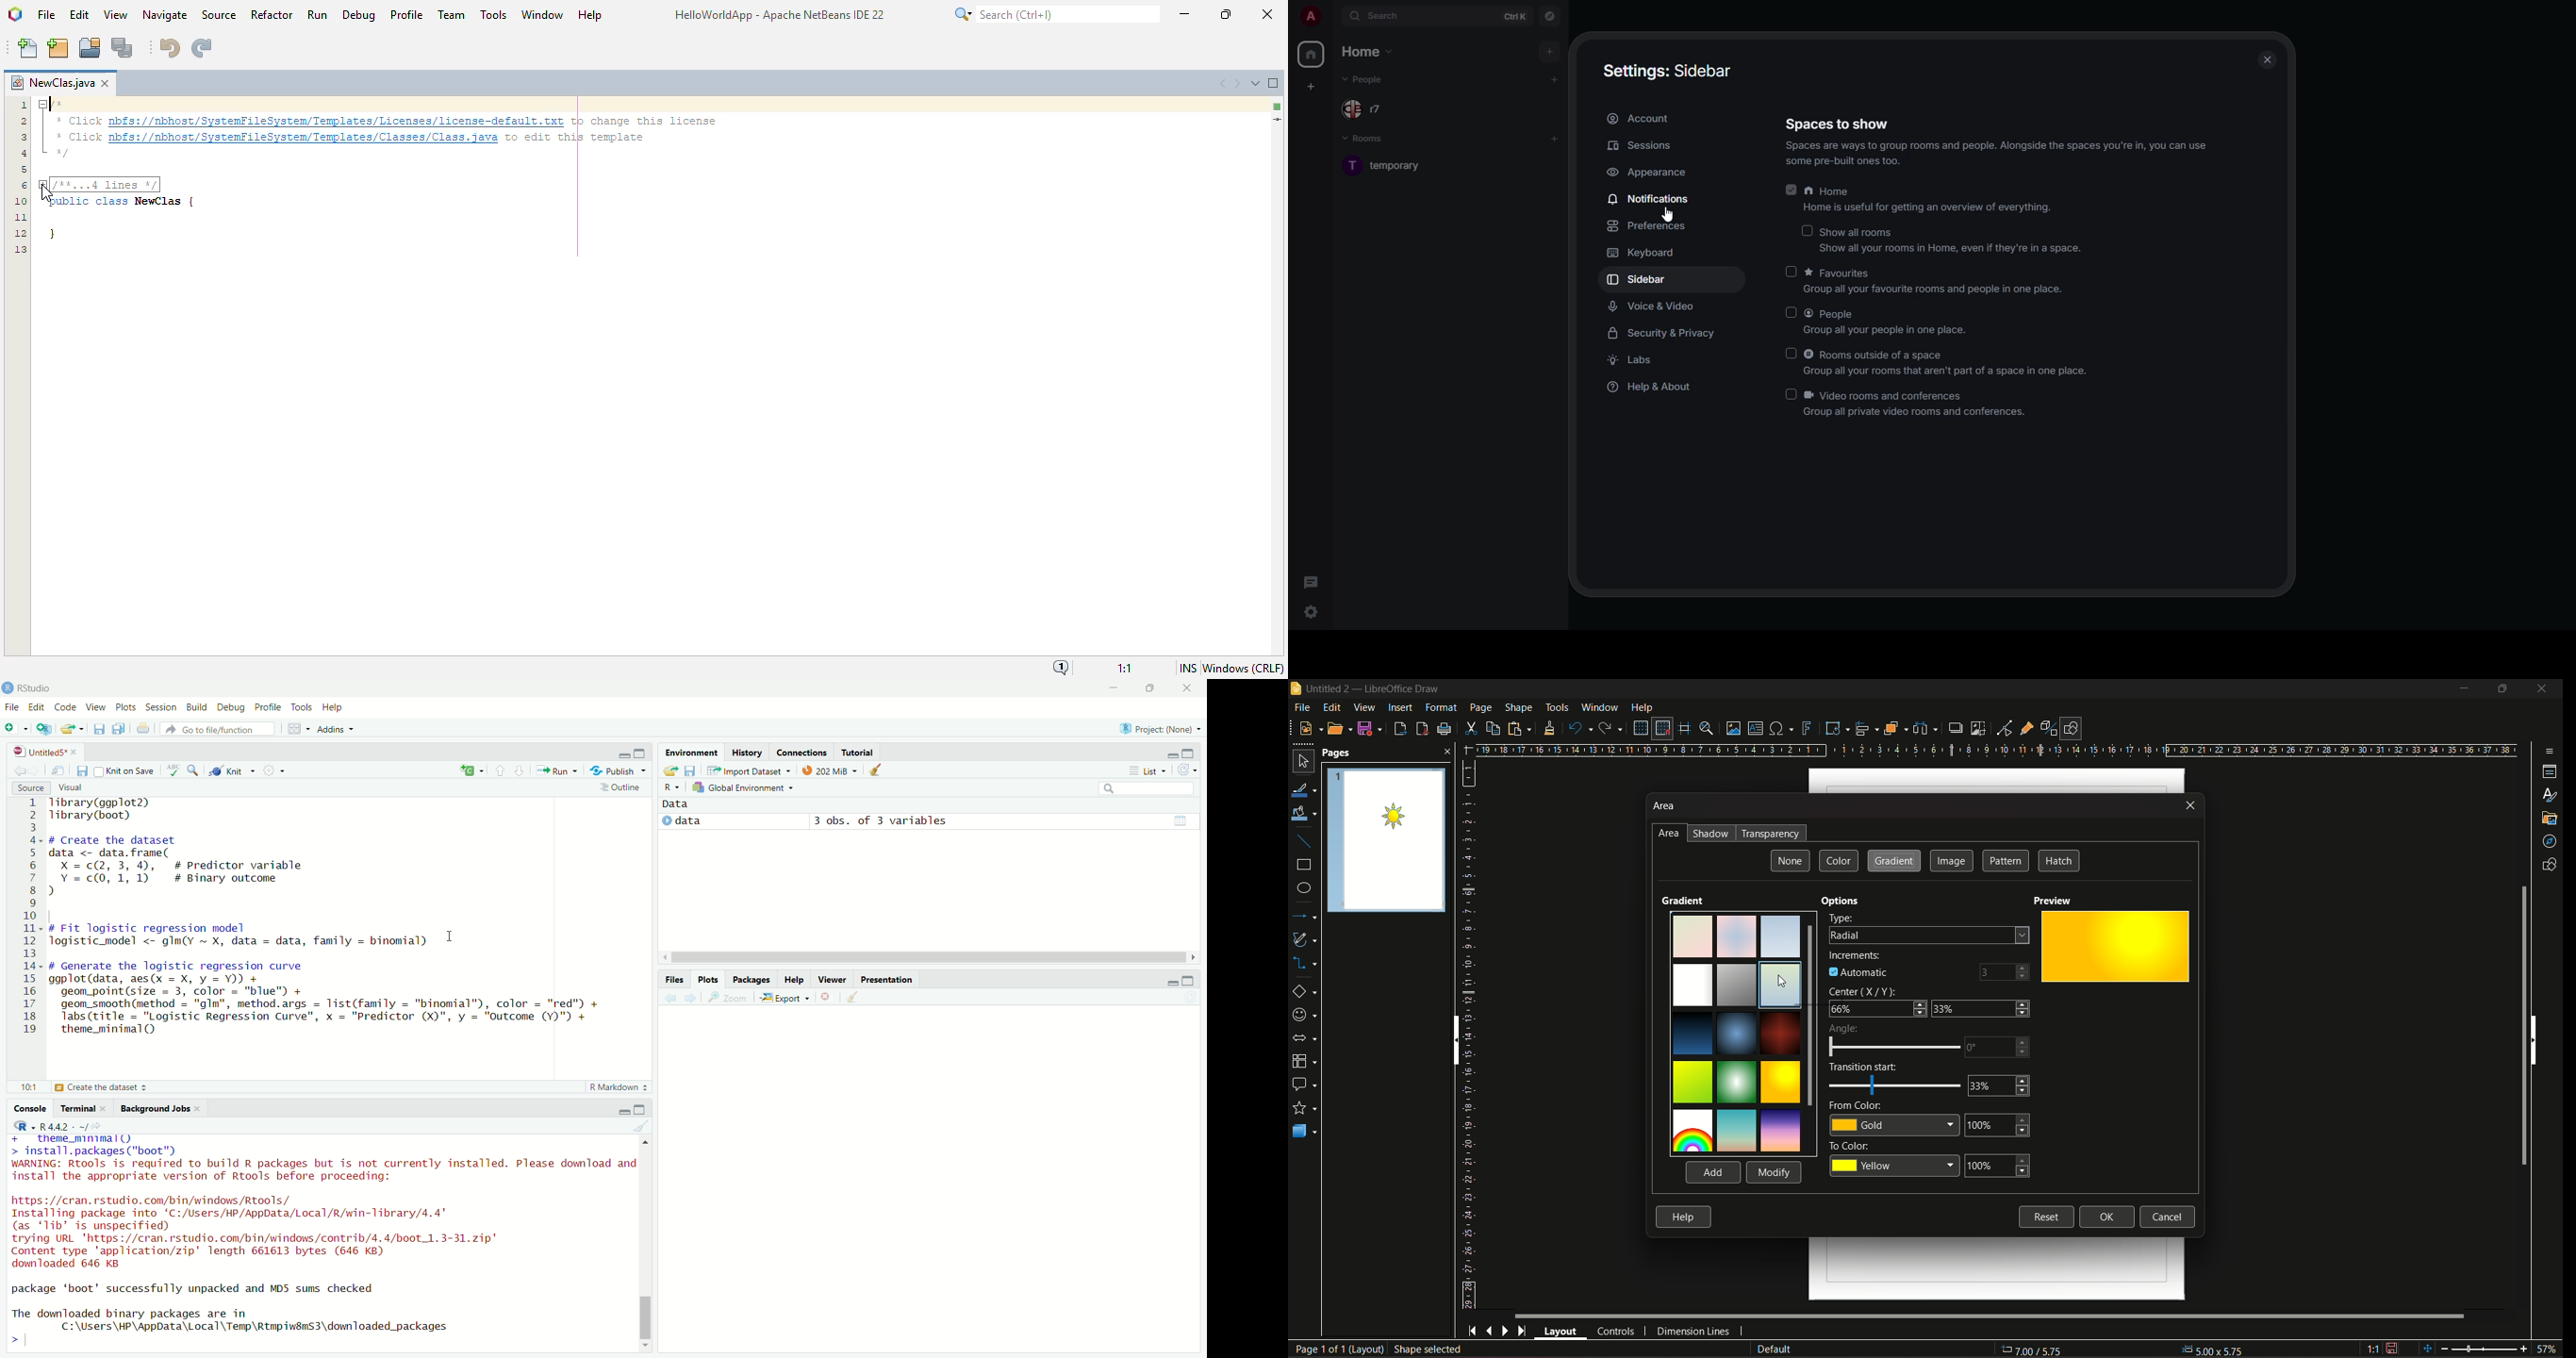 This screenshot has width=2576, height=1372. I want to click on minimize, so click(1172, 756).